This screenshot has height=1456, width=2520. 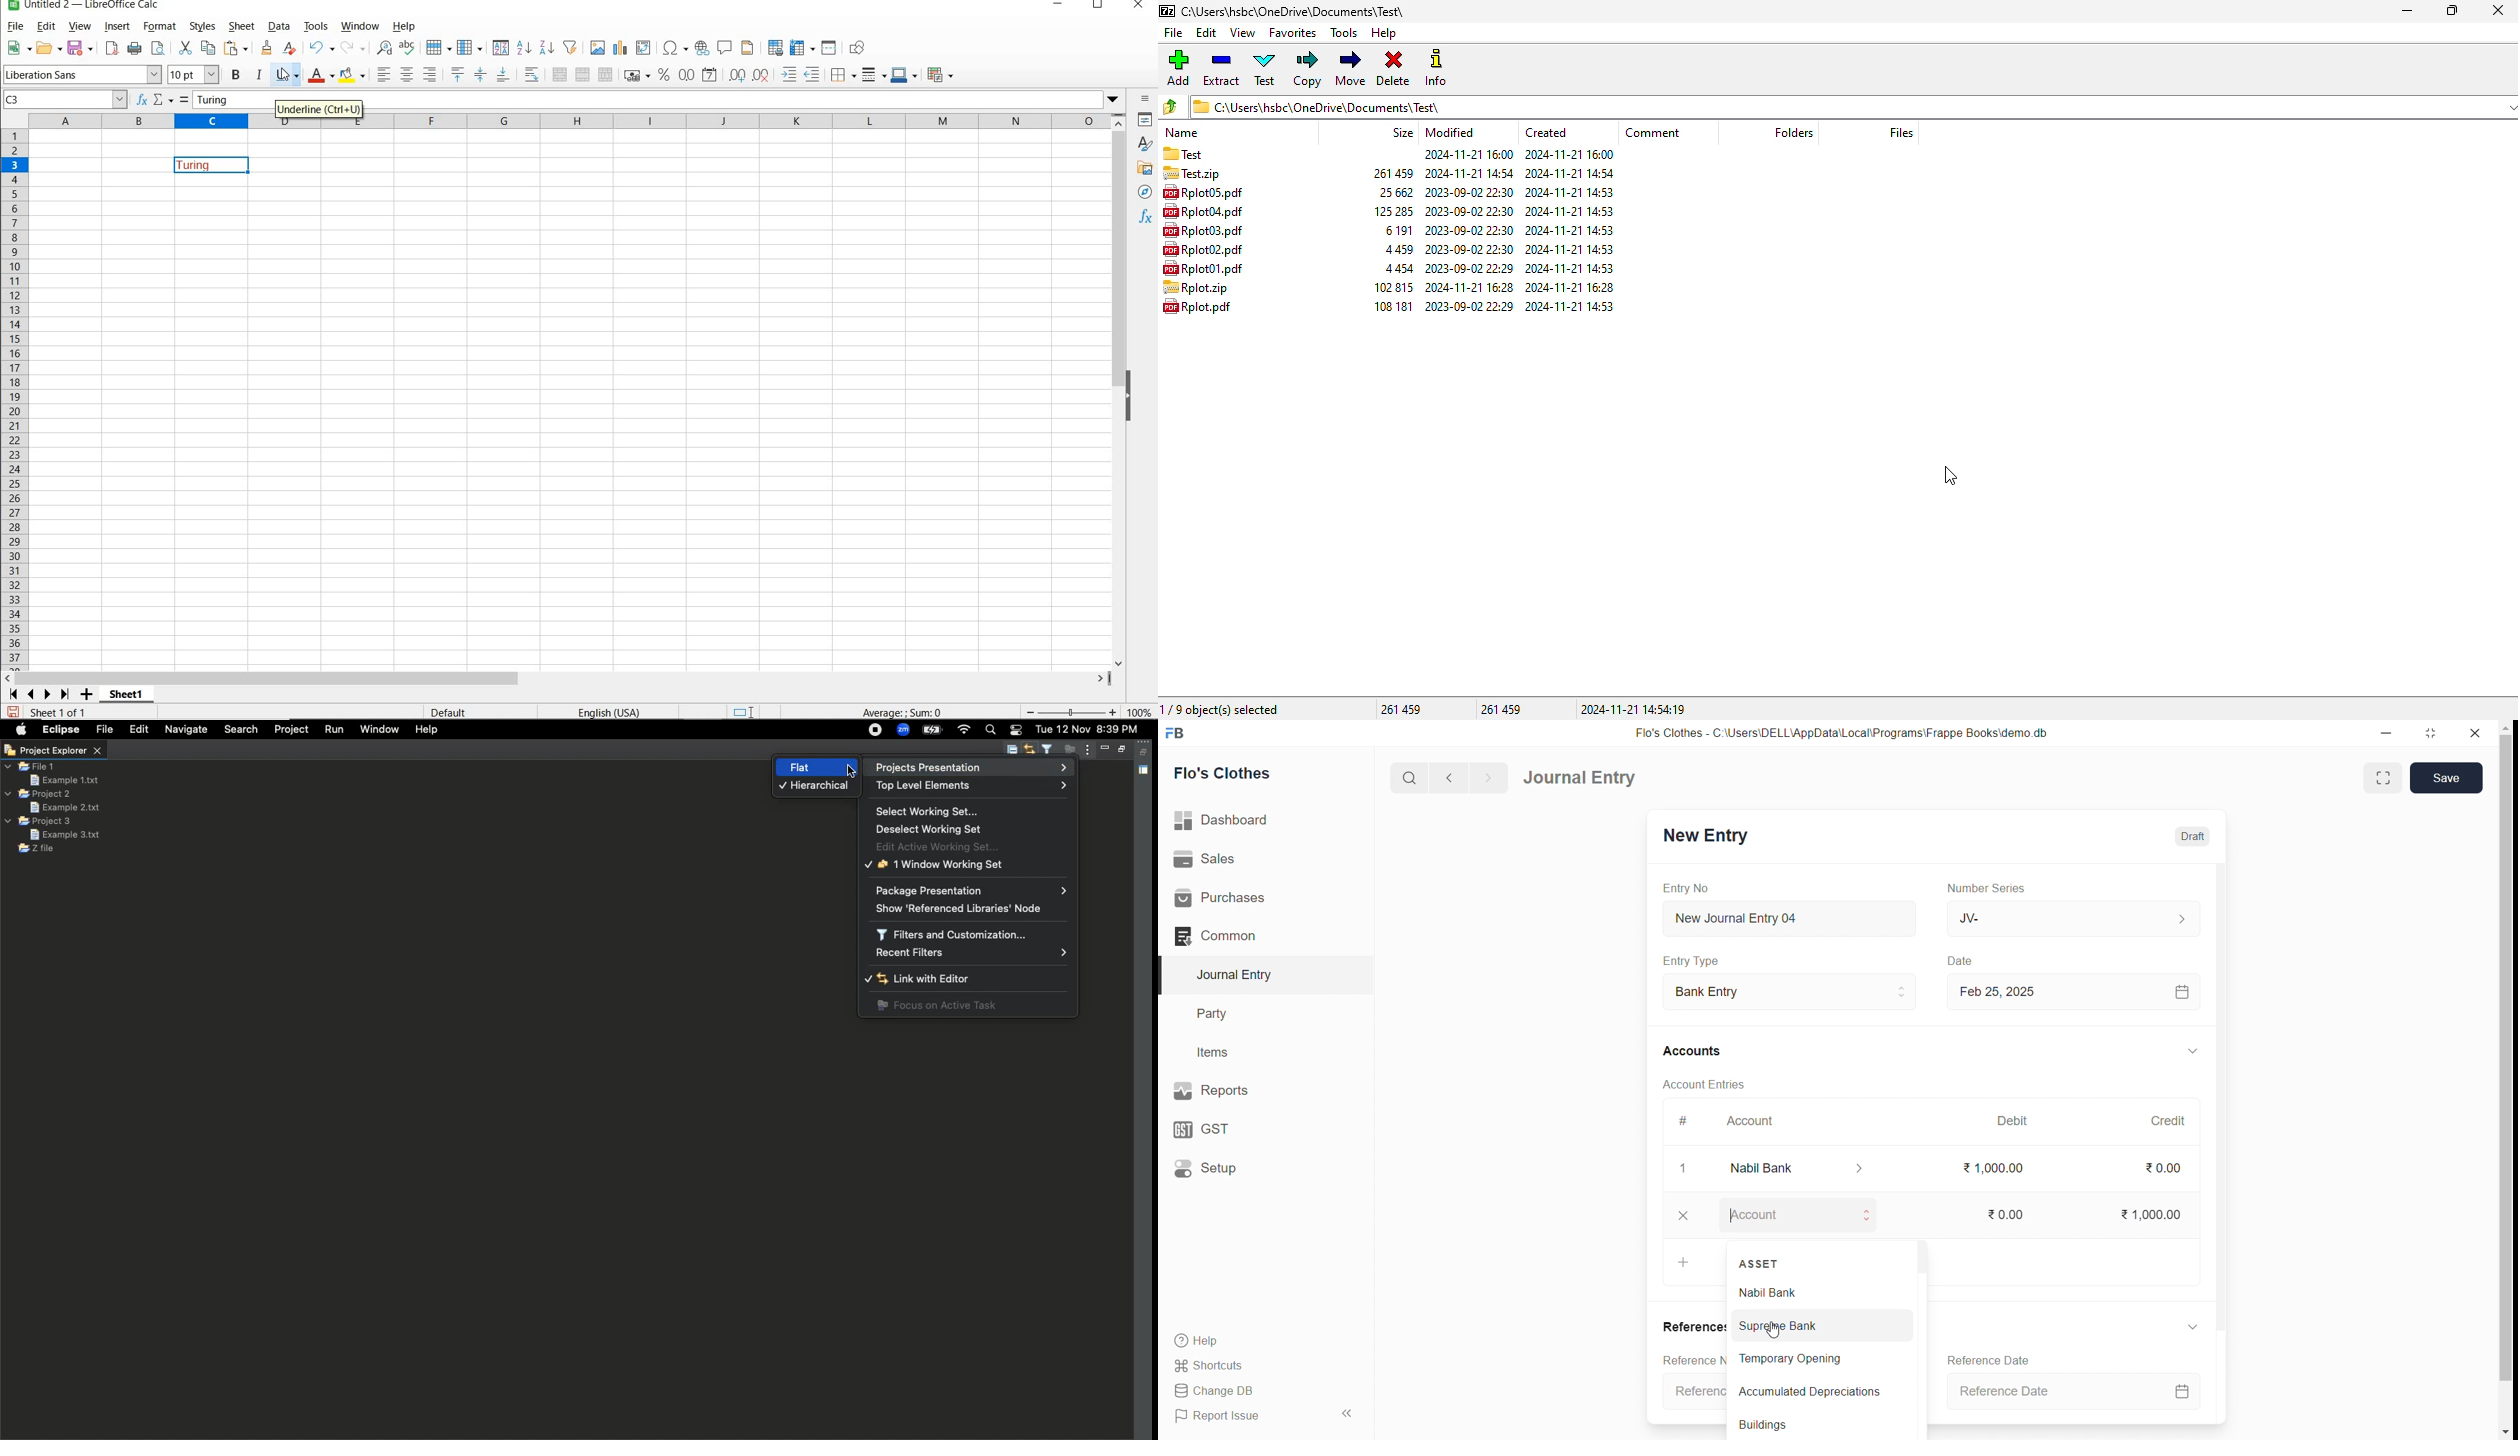 I want to click on Add, so click(x=1684, y=1264).